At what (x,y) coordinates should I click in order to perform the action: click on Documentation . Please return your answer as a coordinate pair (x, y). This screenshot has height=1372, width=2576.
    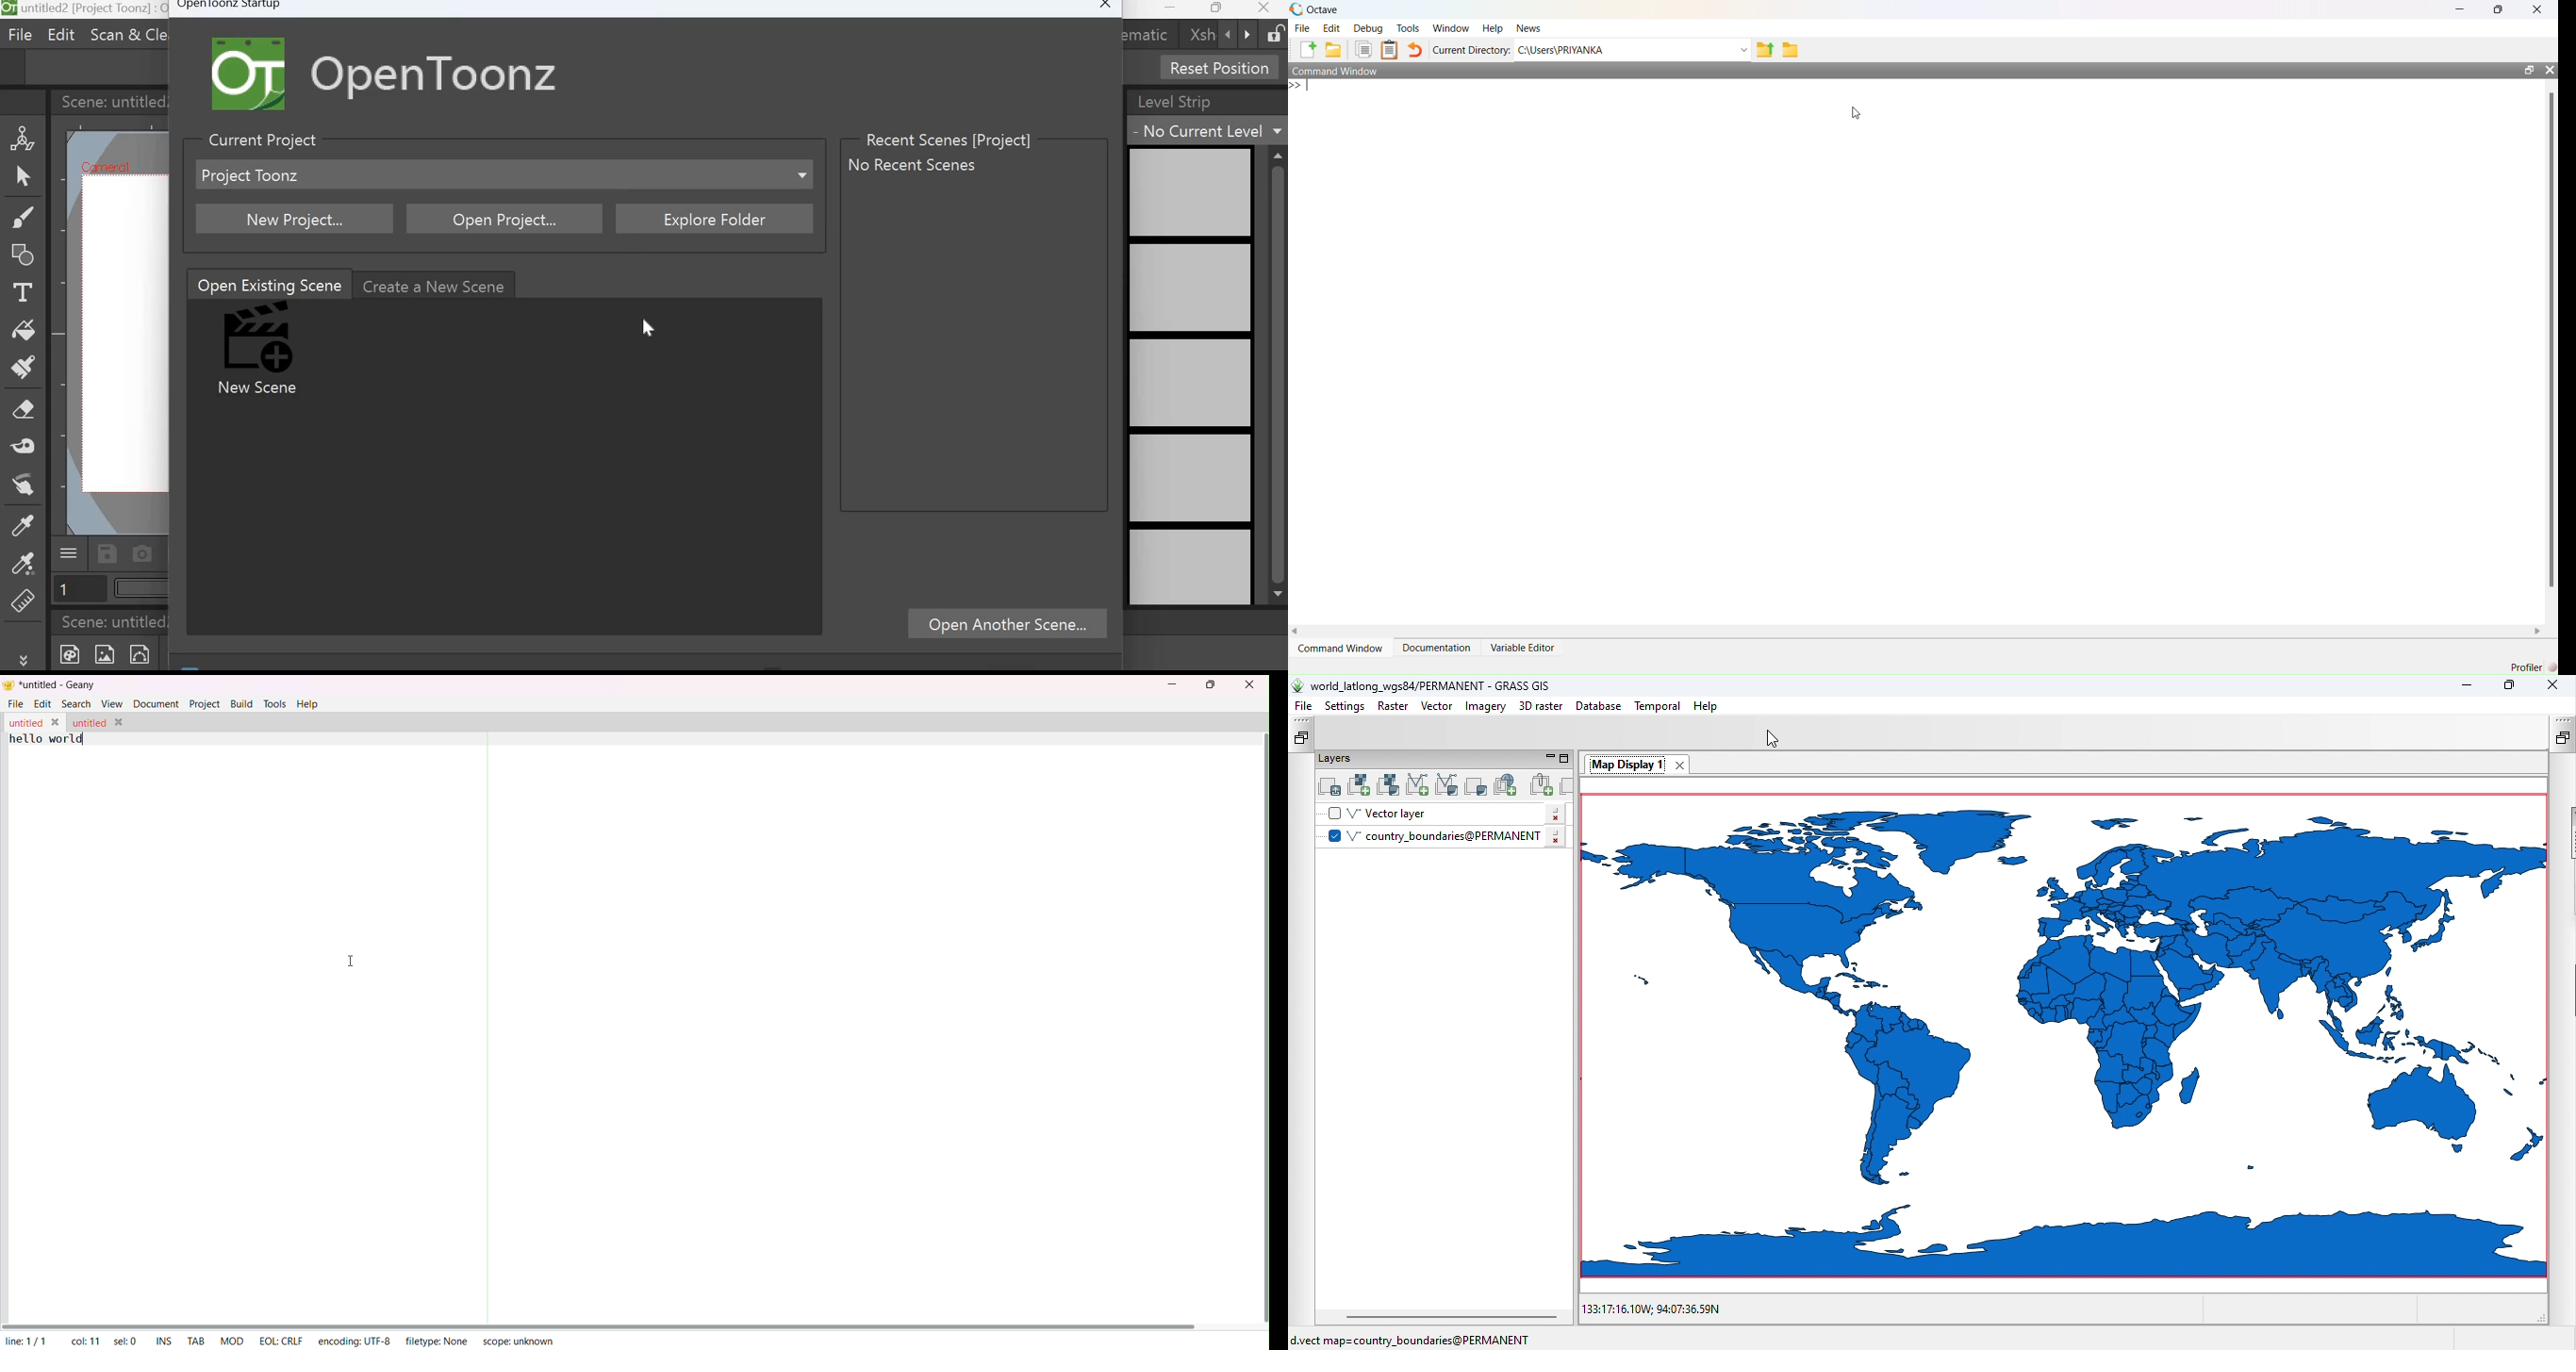
    Looking at the image, I should click on (1437, 648).